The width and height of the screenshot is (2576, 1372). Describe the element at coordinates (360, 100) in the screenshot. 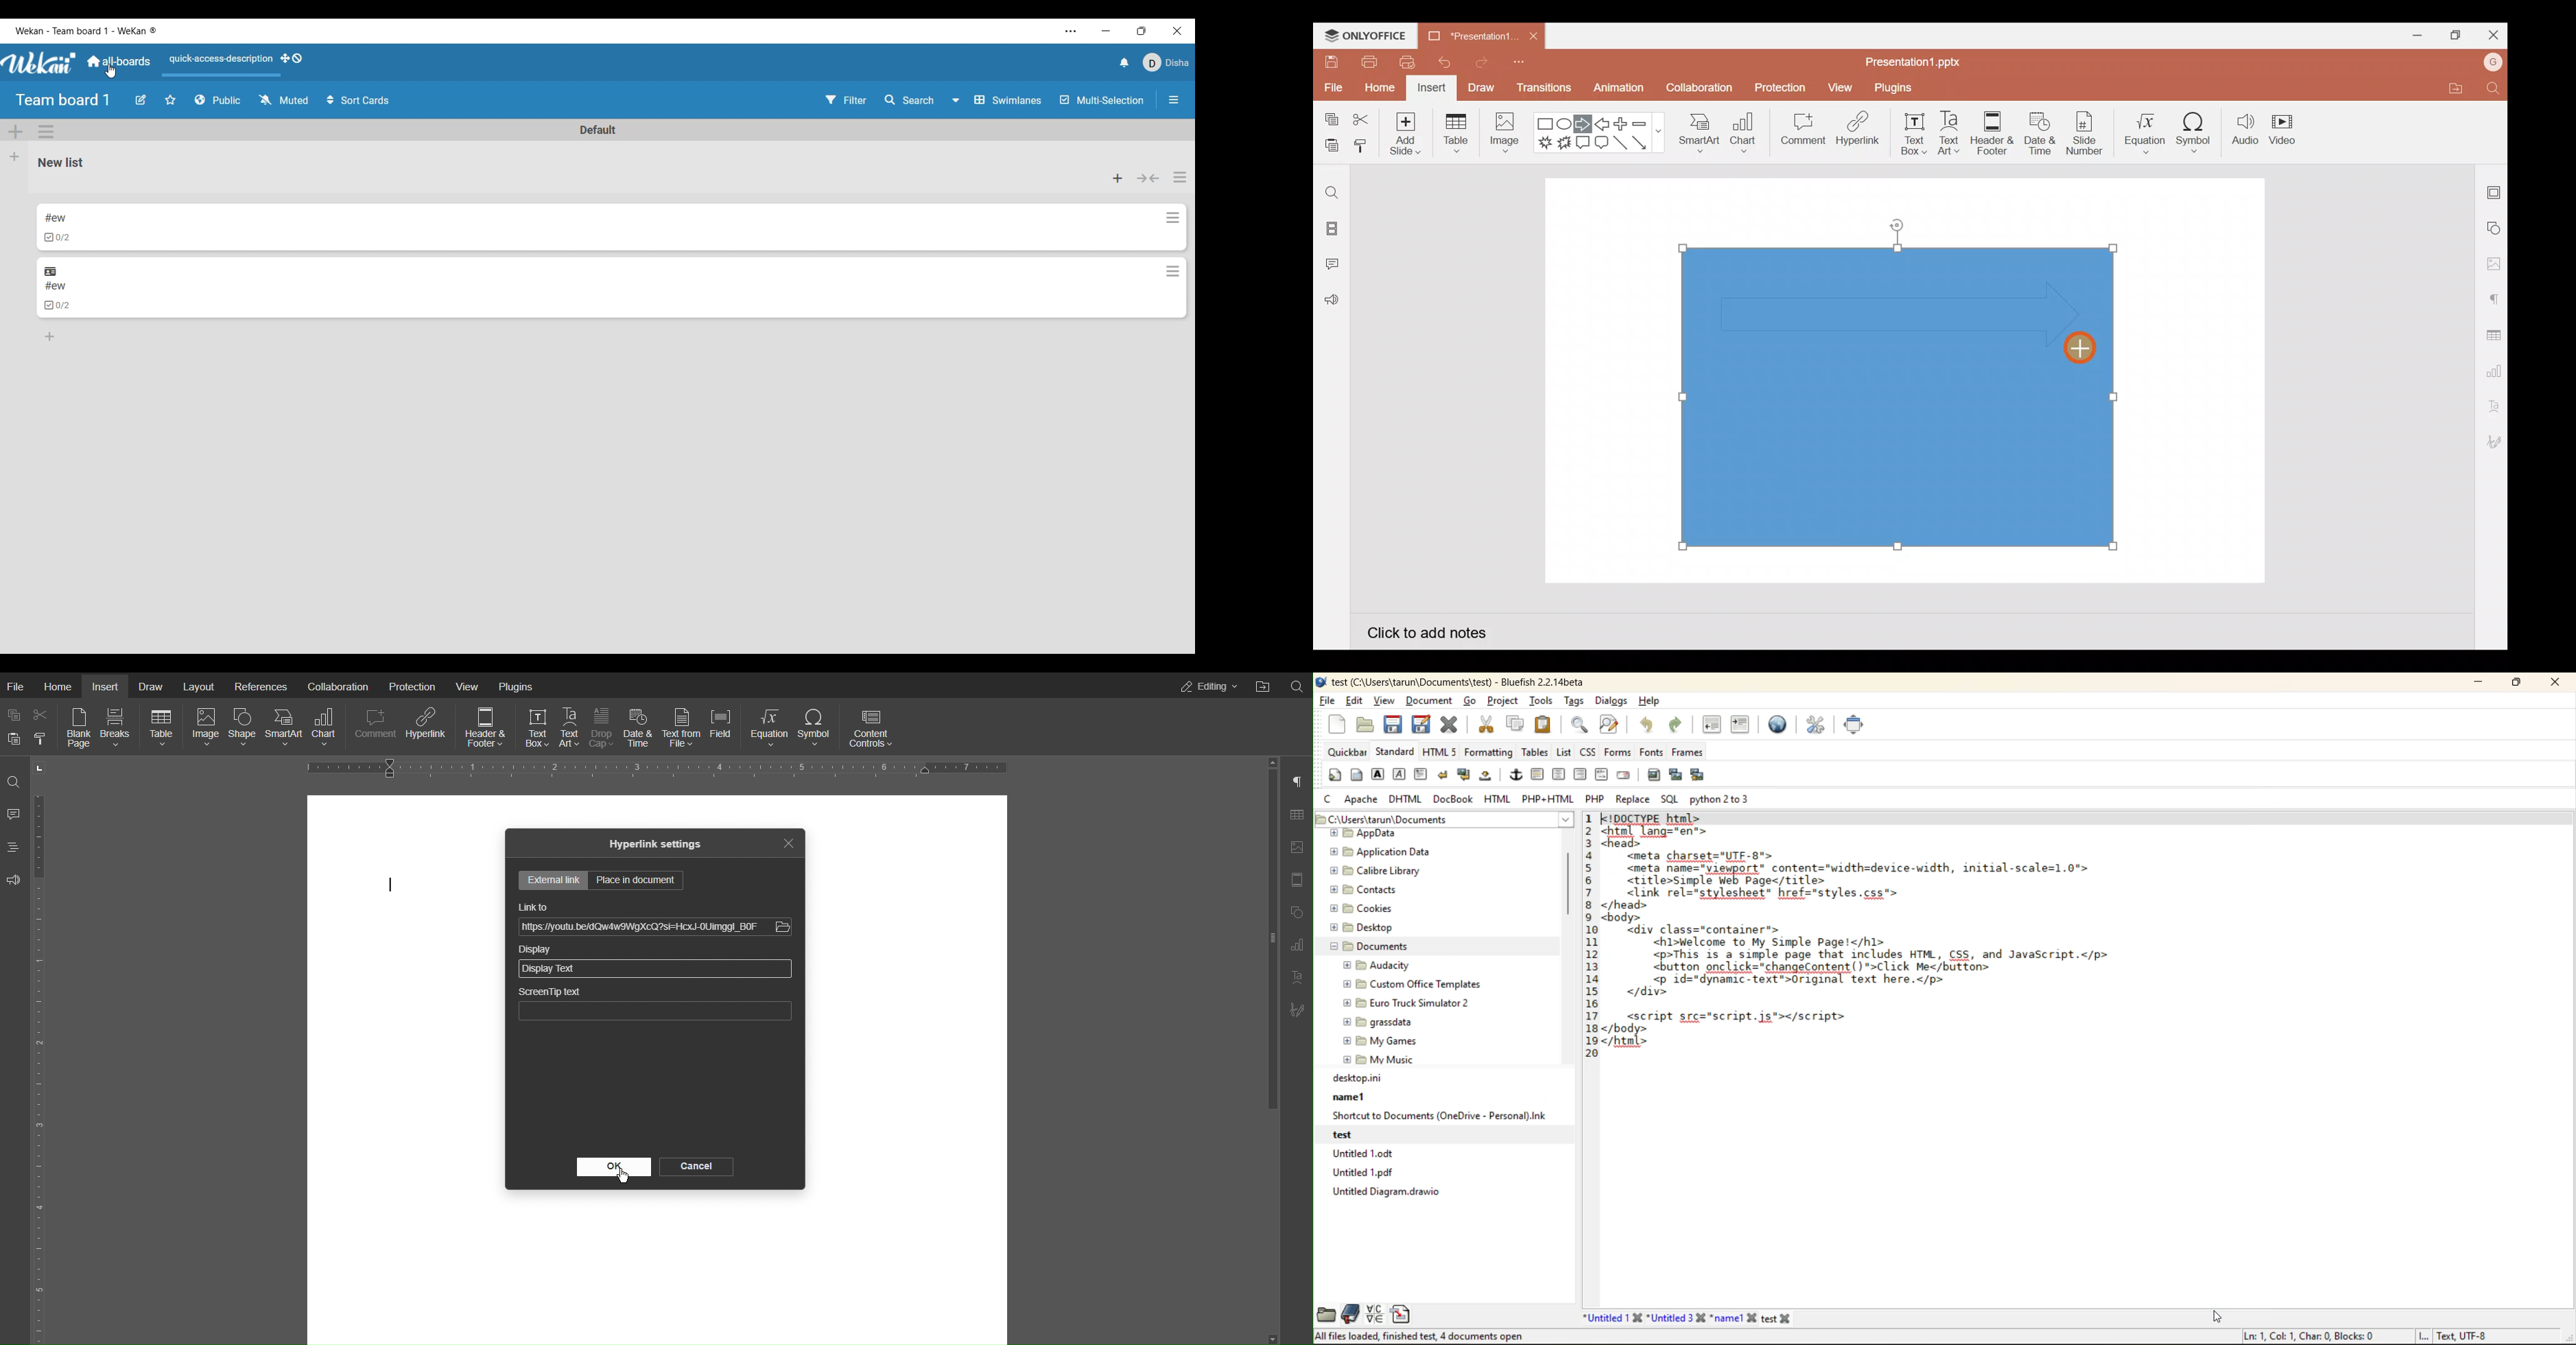

I see `Sort Cards` at that location.